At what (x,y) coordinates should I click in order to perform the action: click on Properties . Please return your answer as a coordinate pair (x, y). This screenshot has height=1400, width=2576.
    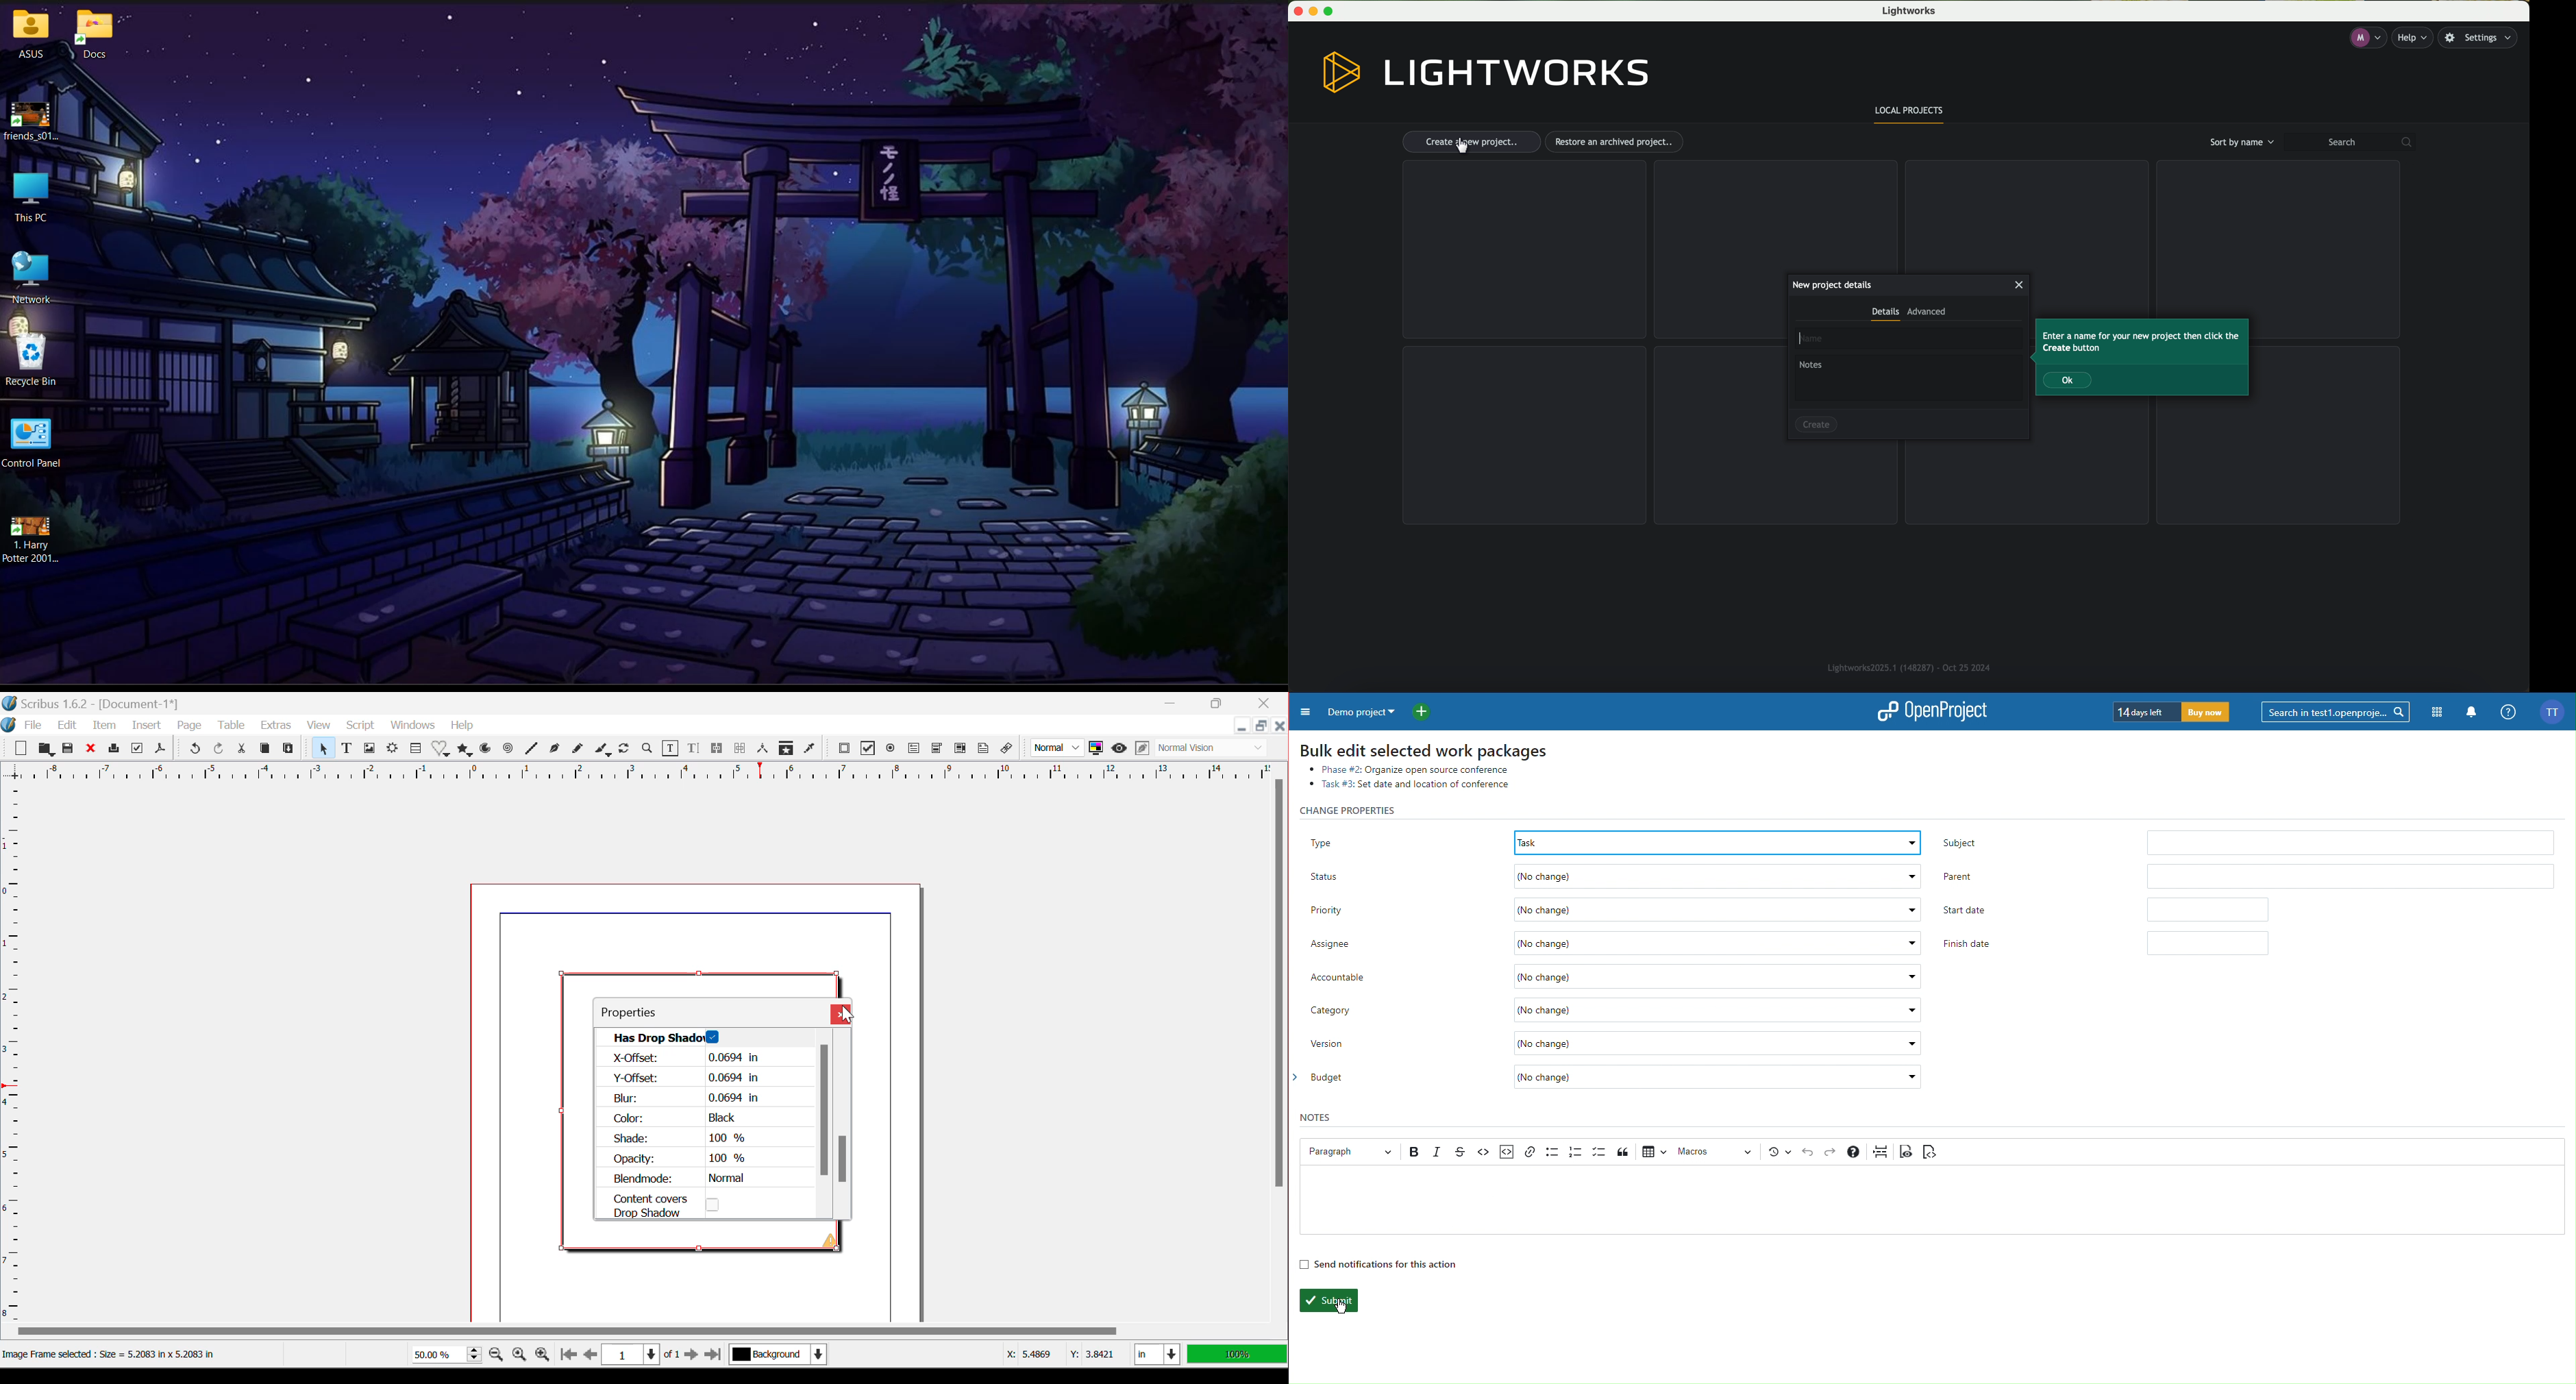
    Looking at the image, I should click on (644, 1013).